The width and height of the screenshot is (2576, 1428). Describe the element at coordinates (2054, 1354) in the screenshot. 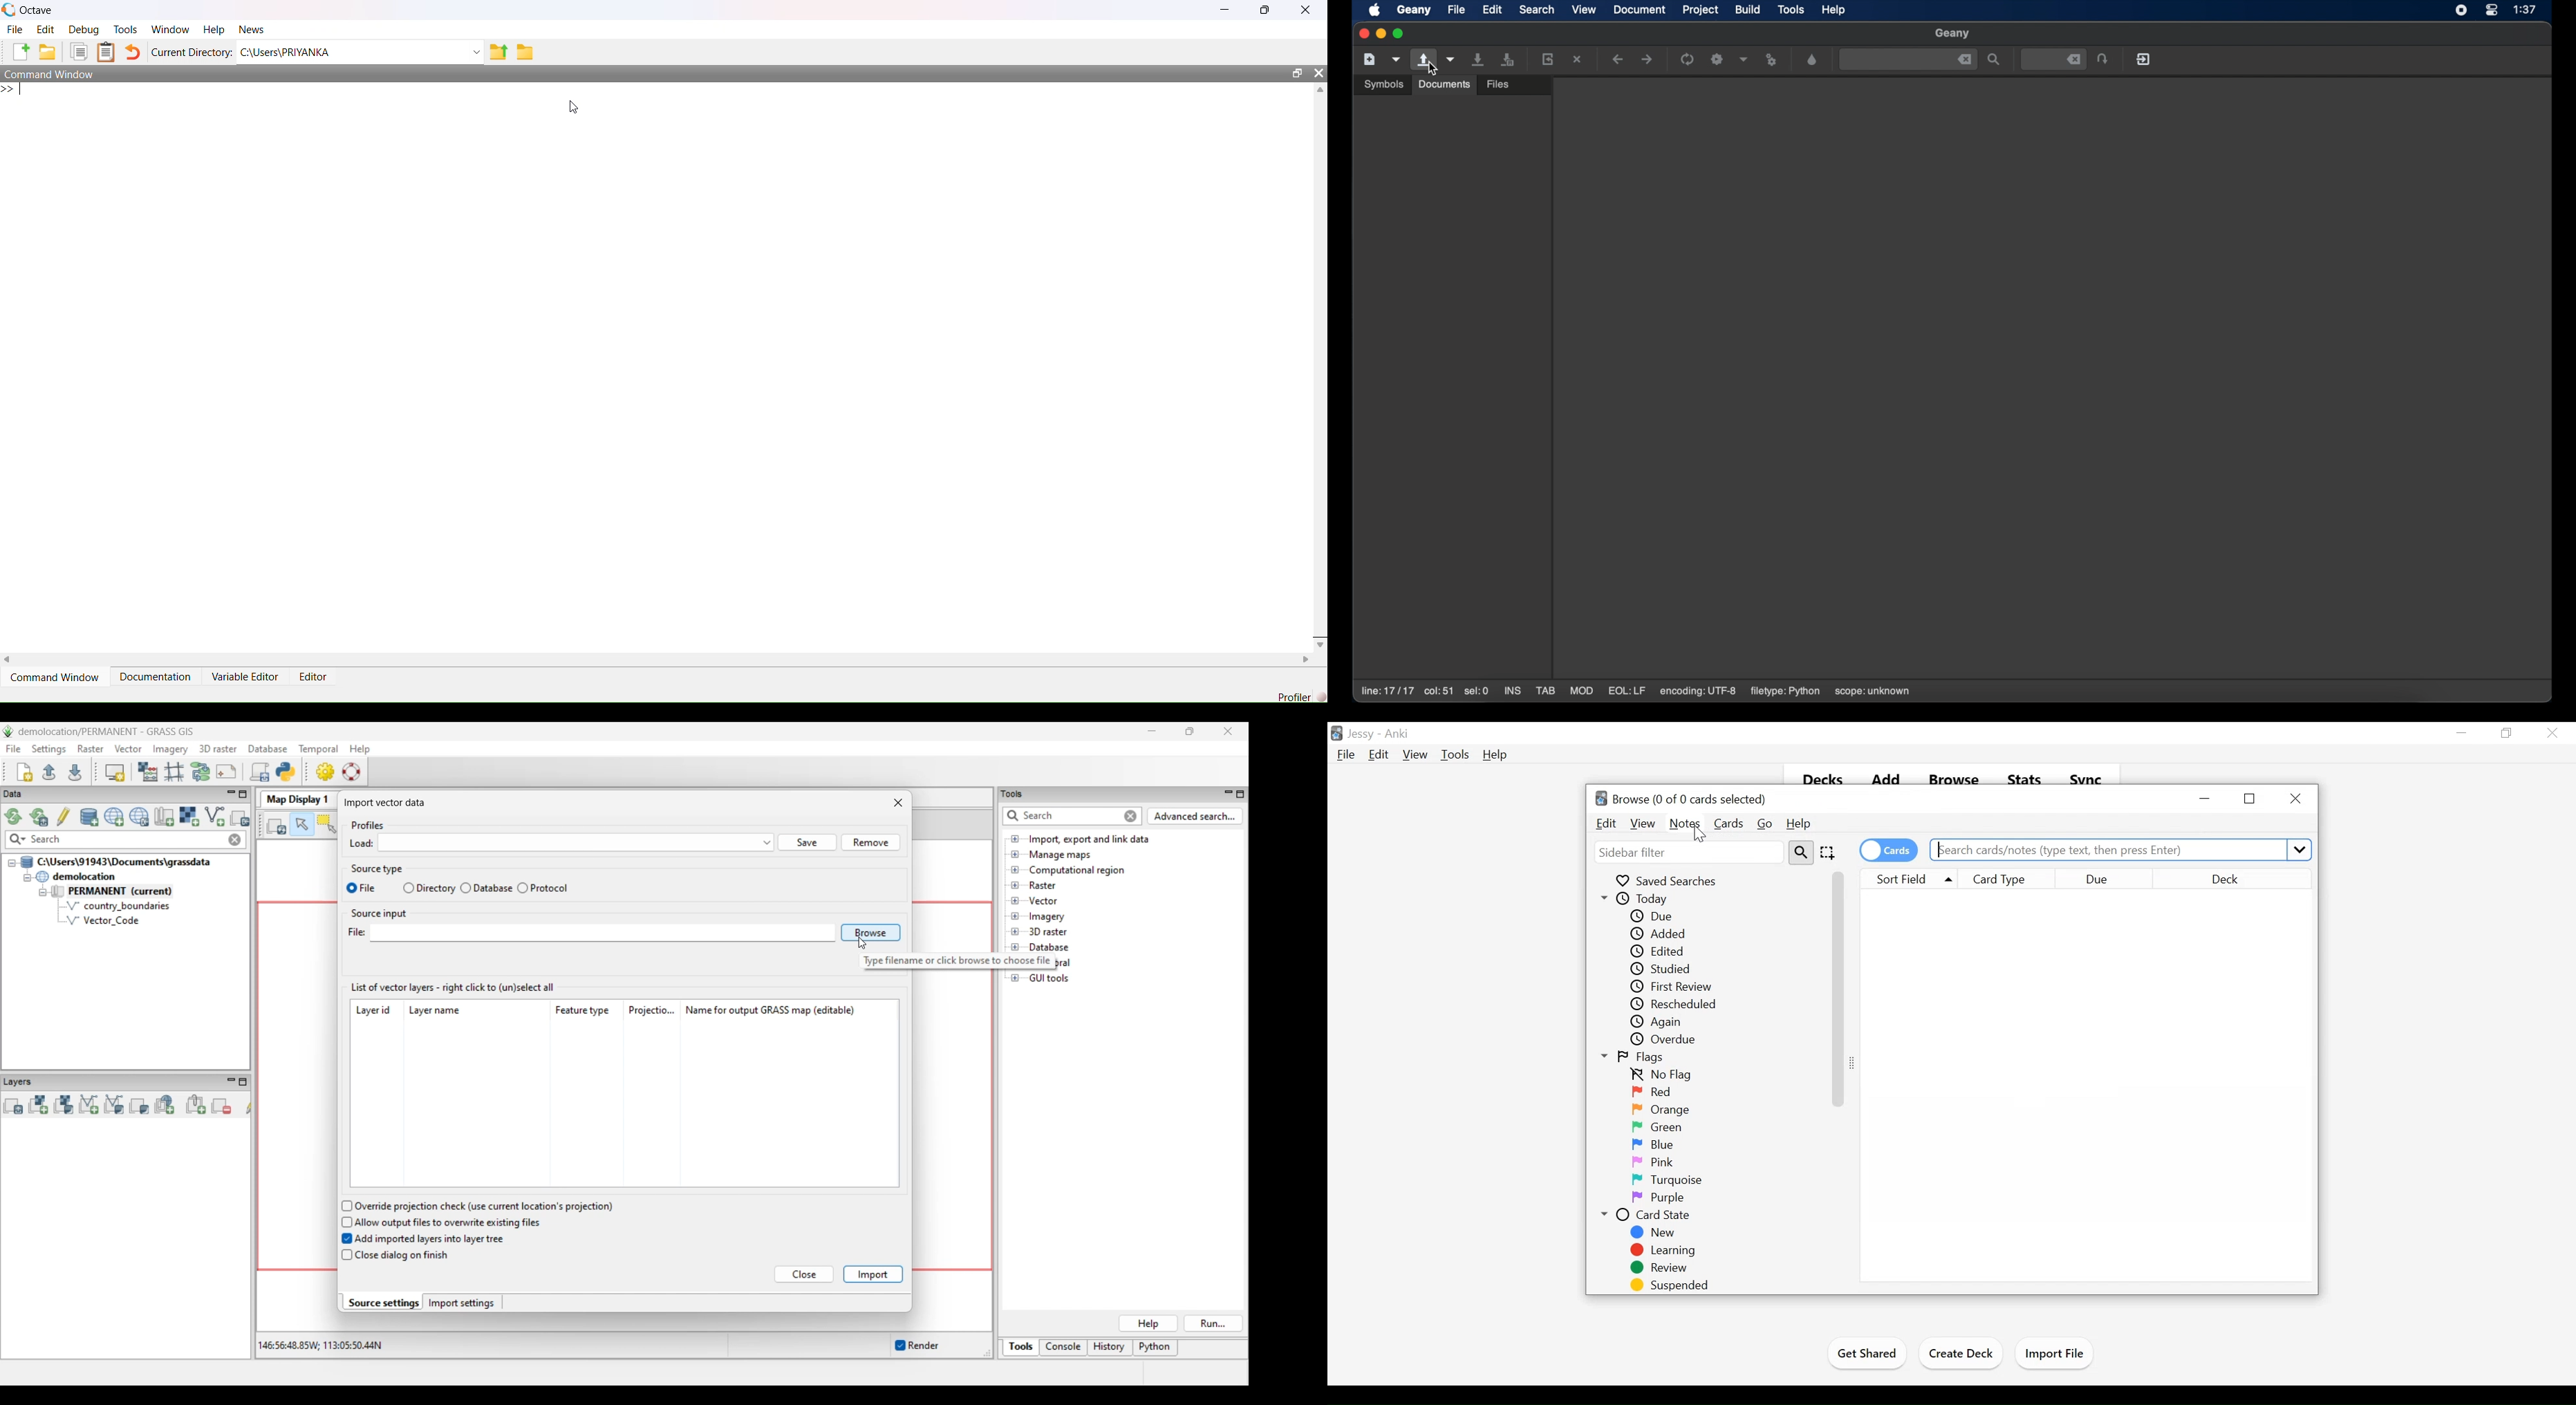

I see `Import Files` at that location.